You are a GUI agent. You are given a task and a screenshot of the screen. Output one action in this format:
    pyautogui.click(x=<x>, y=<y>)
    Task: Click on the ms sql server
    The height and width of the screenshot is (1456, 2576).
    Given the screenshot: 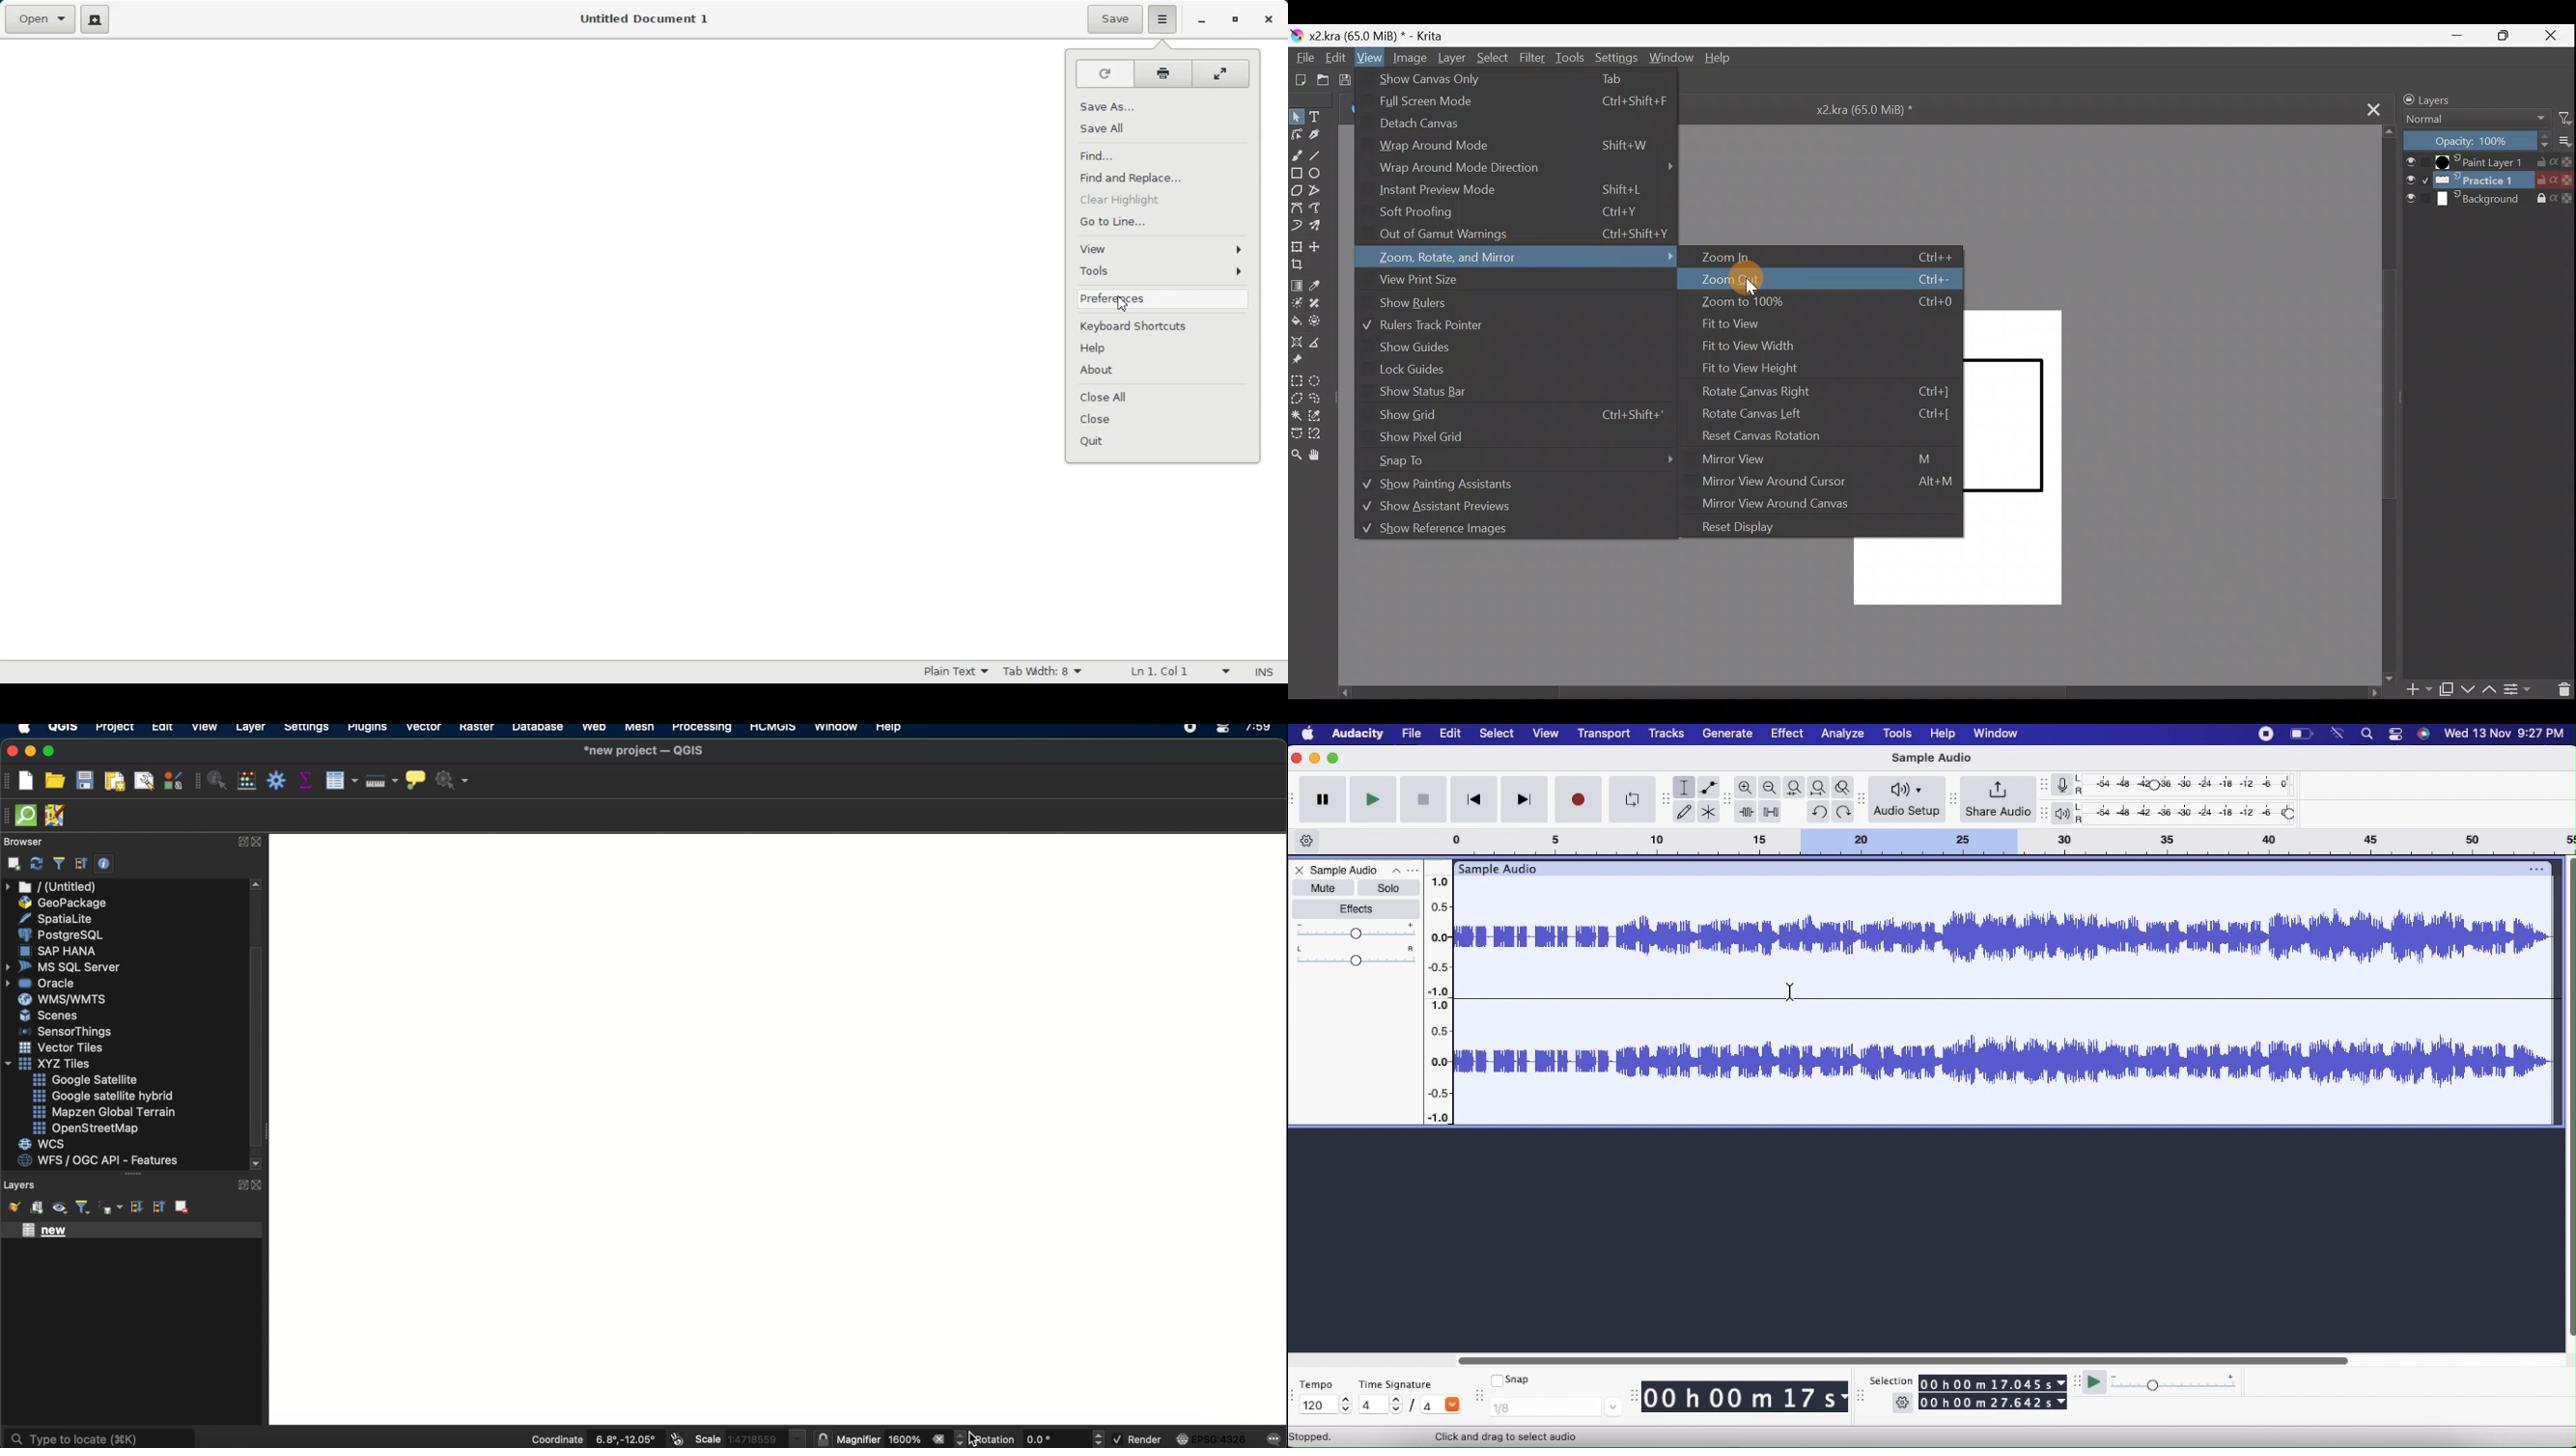 What is the action you would take?
    pyautogui.click(x=65, y=966)
    